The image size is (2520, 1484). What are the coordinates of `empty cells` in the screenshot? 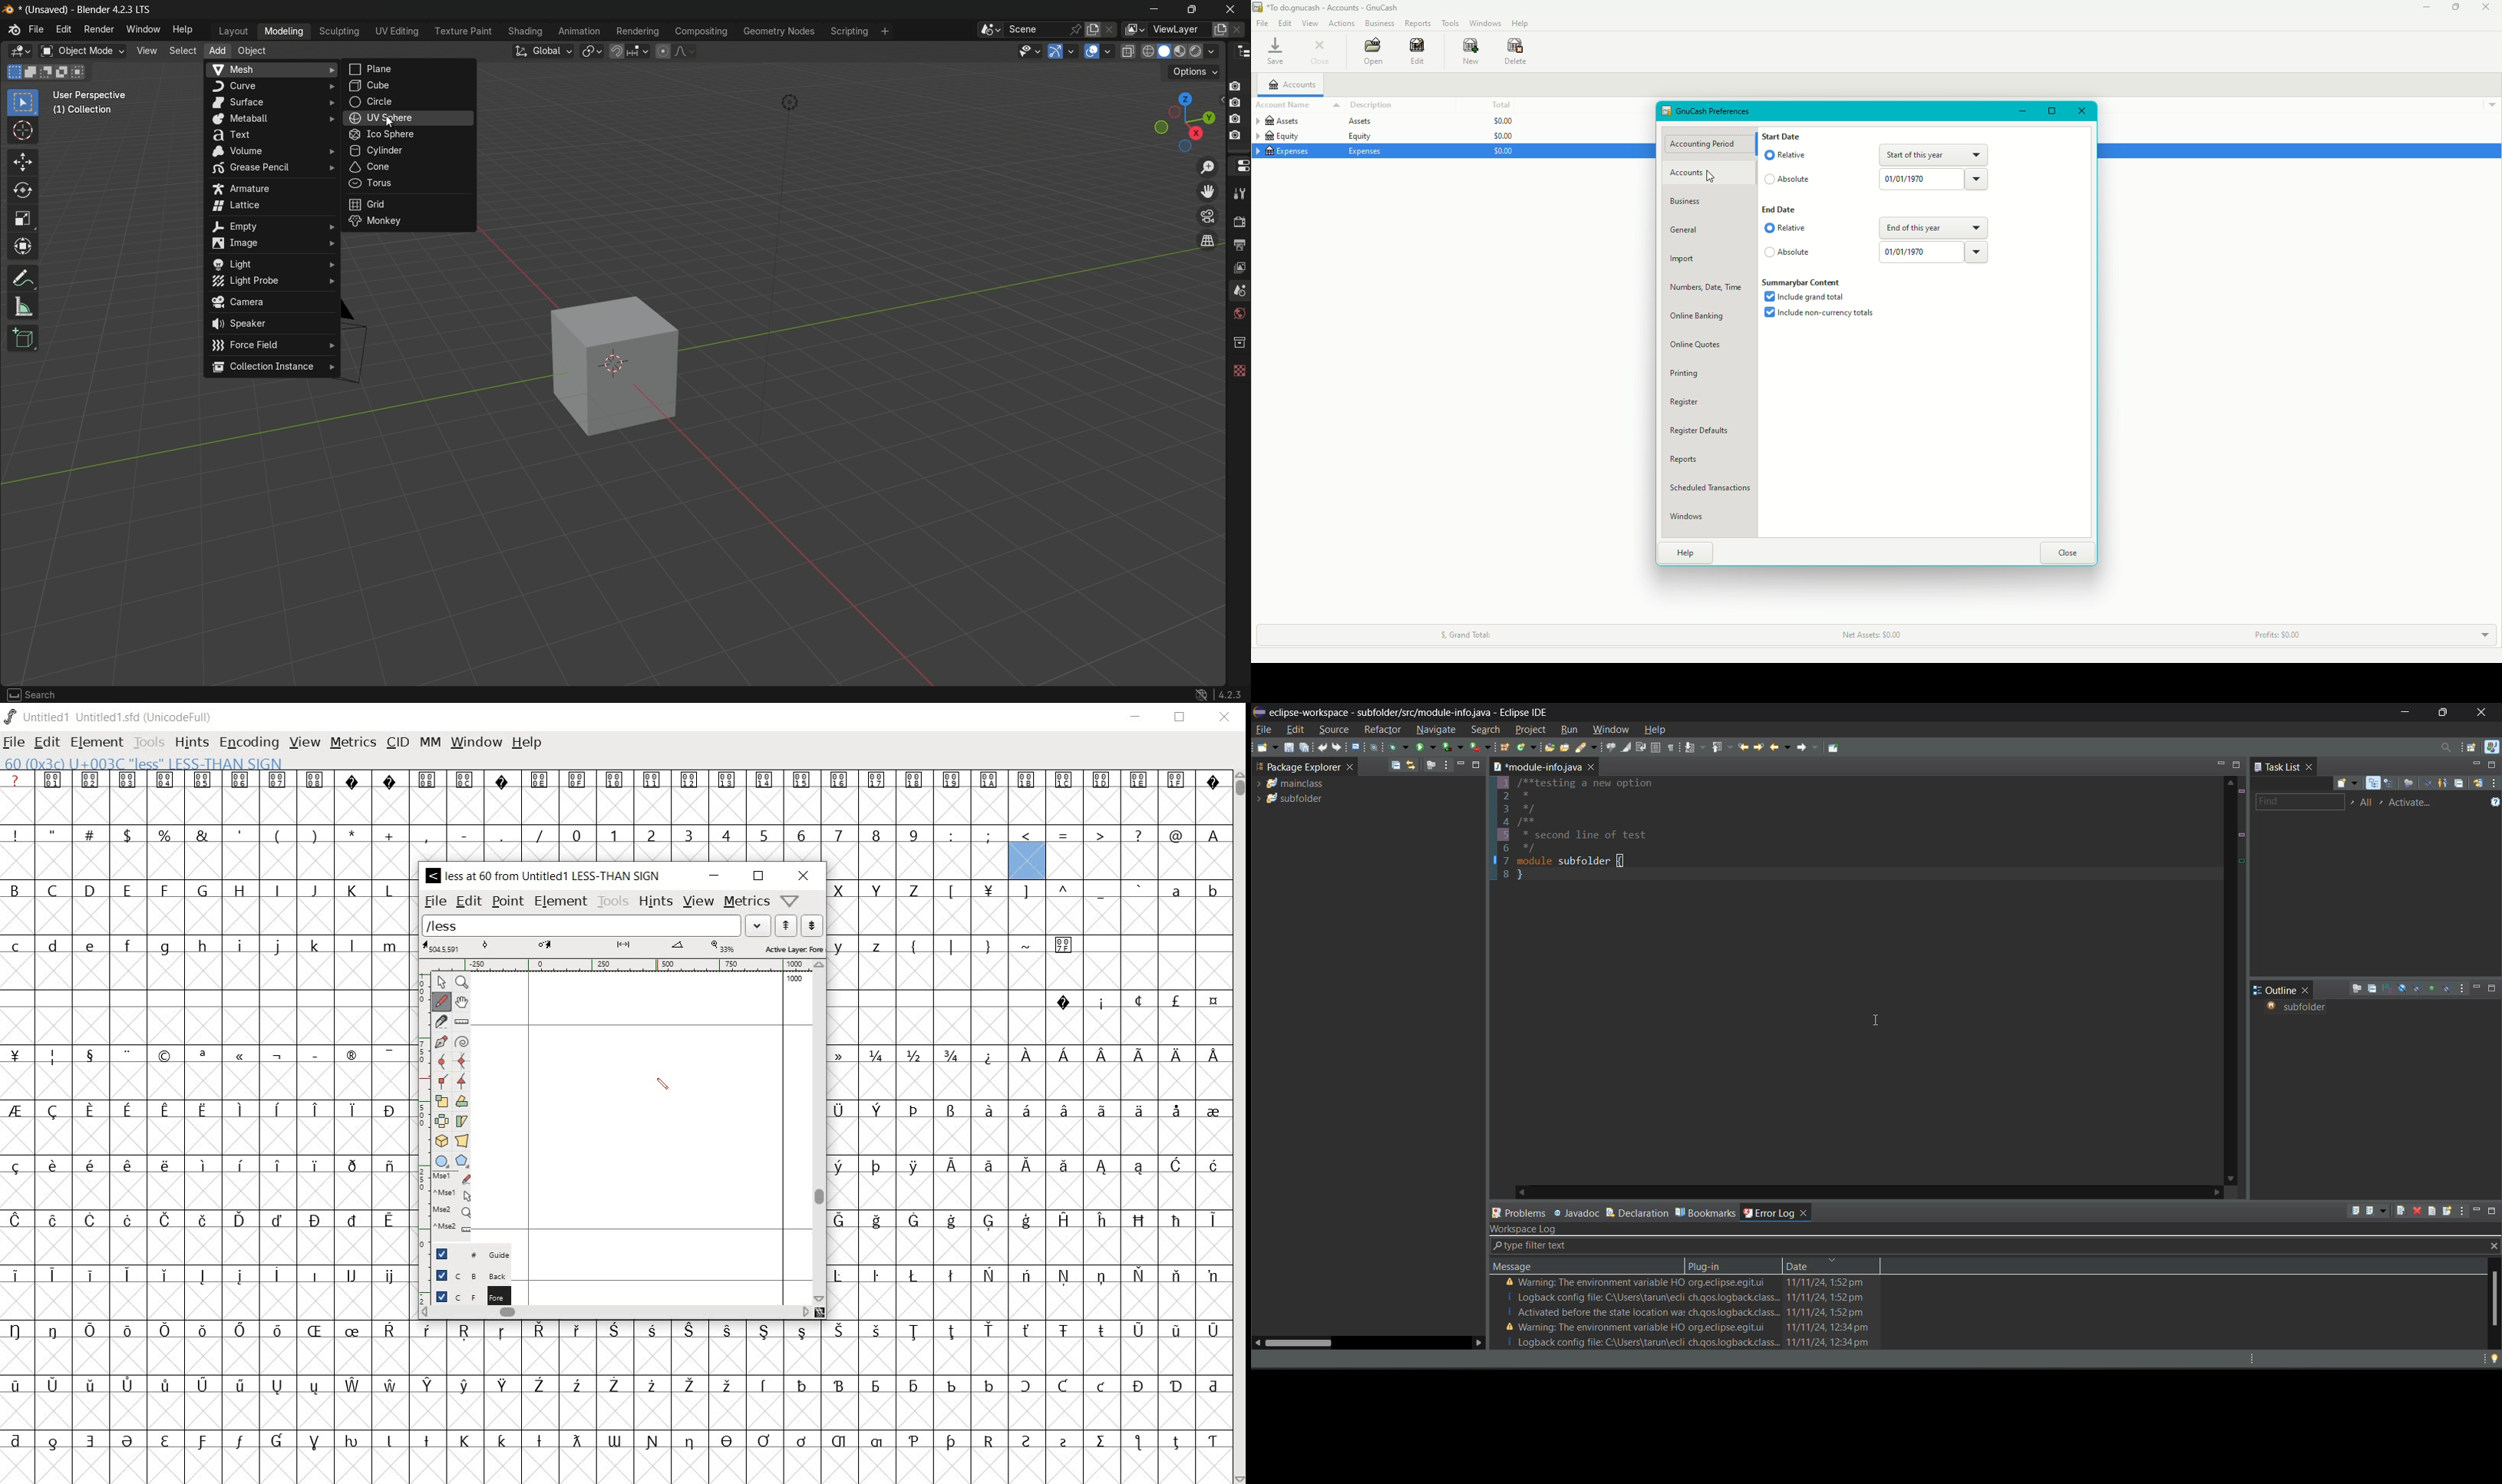 It's located at (205, 1246).